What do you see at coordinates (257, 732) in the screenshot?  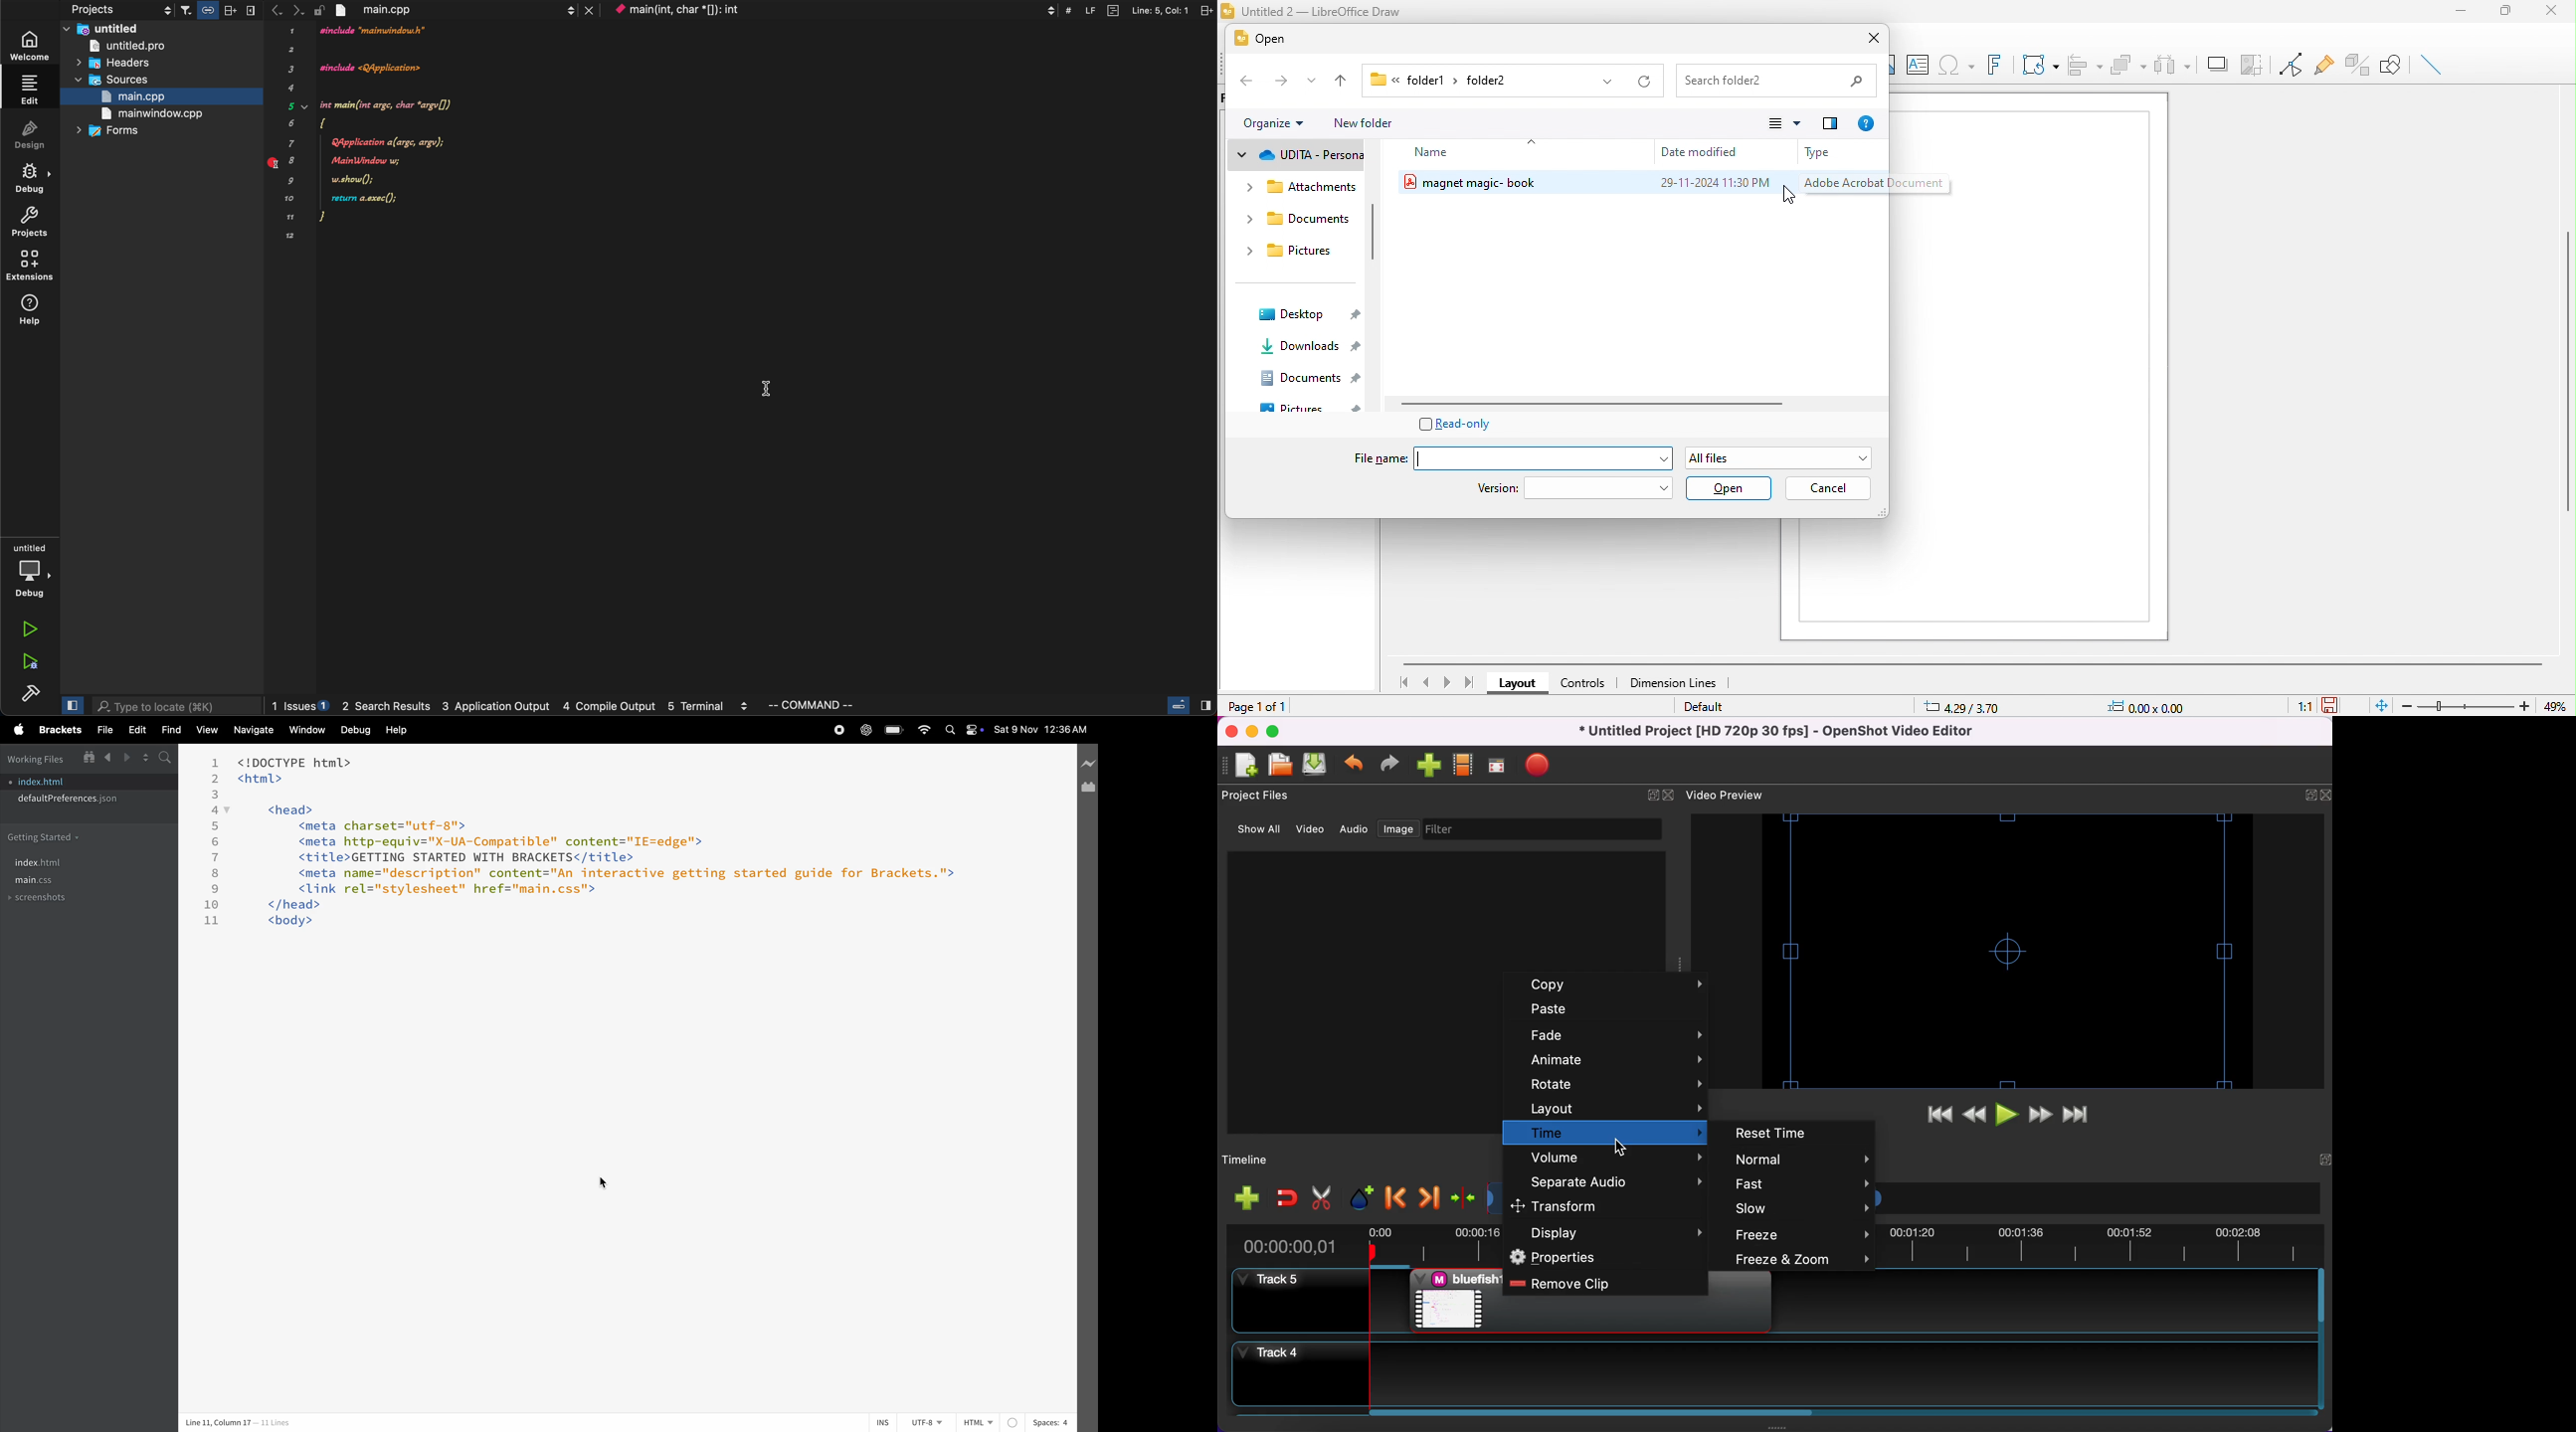 I see `navigate` at bounding box center [257, 732].